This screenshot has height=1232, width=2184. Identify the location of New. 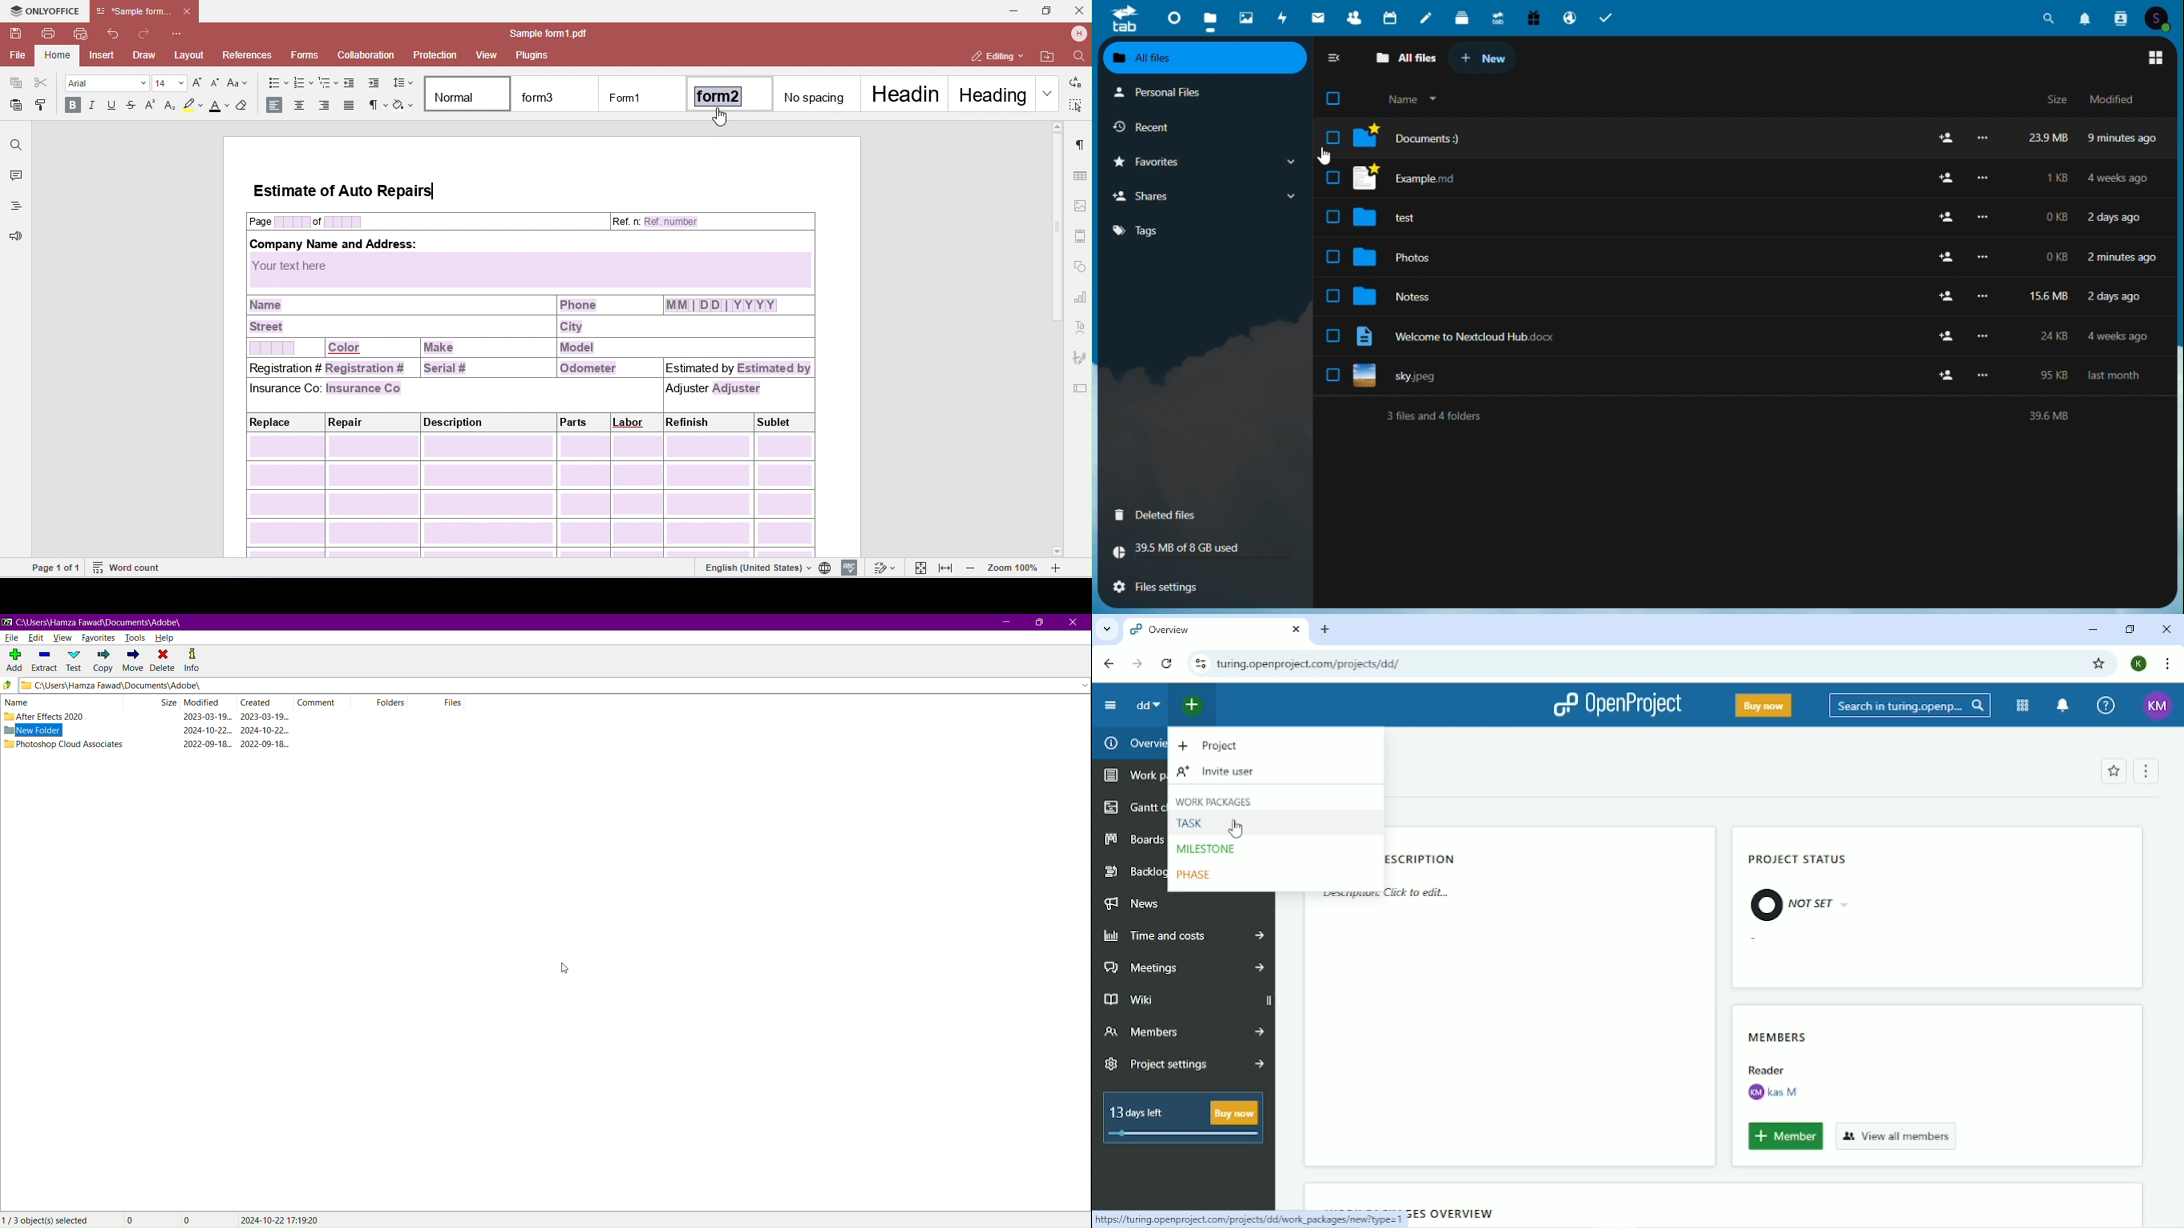
(1486, 57).